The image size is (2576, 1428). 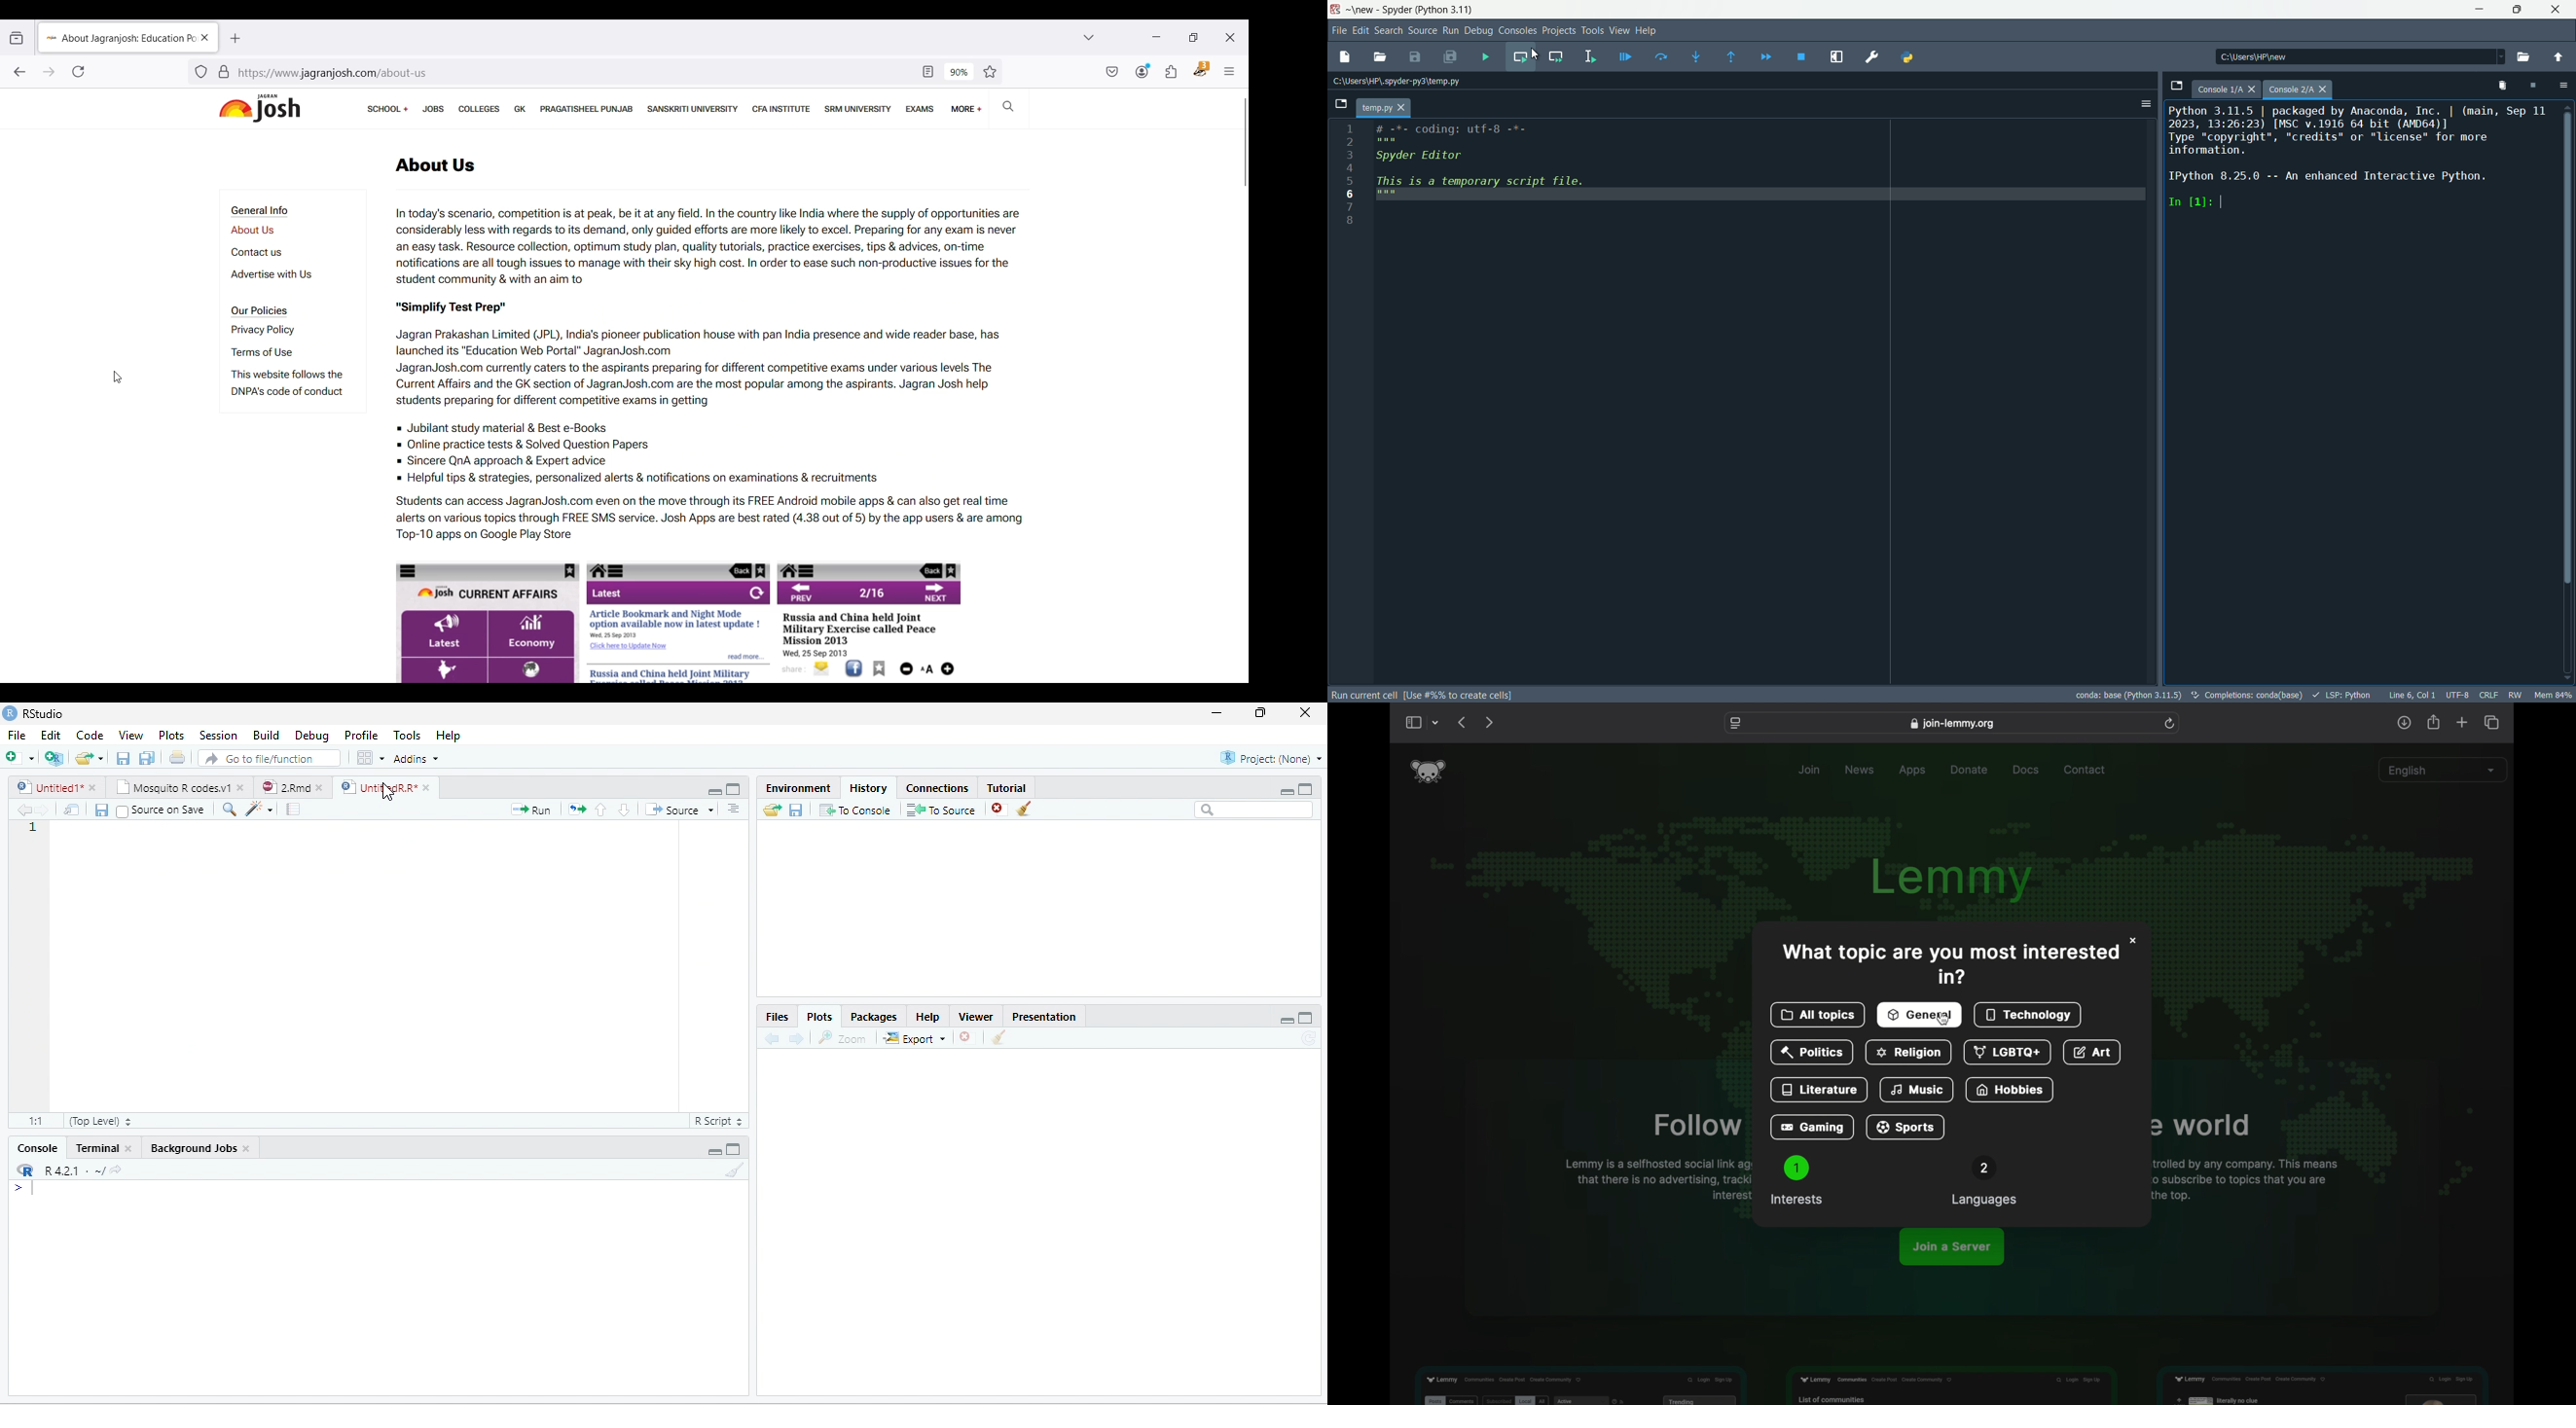 I want to click on execute until funtion or method return, so click(x=1731, y=57).